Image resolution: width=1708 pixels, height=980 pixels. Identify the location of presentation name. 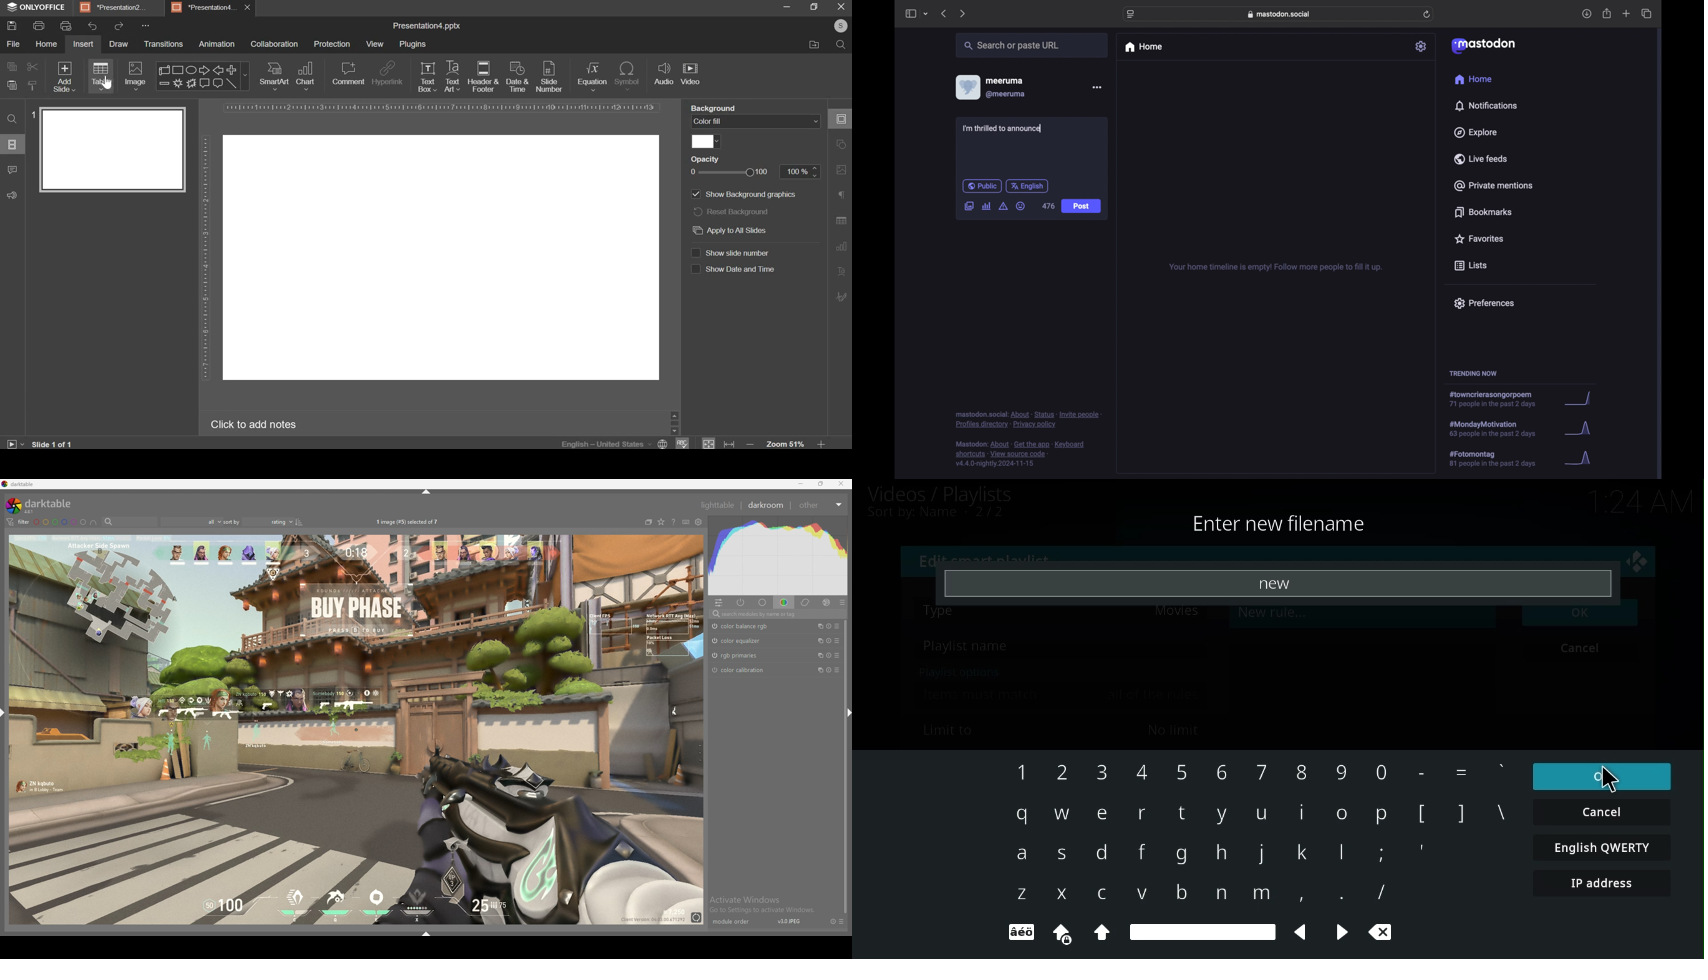
(427, 27).